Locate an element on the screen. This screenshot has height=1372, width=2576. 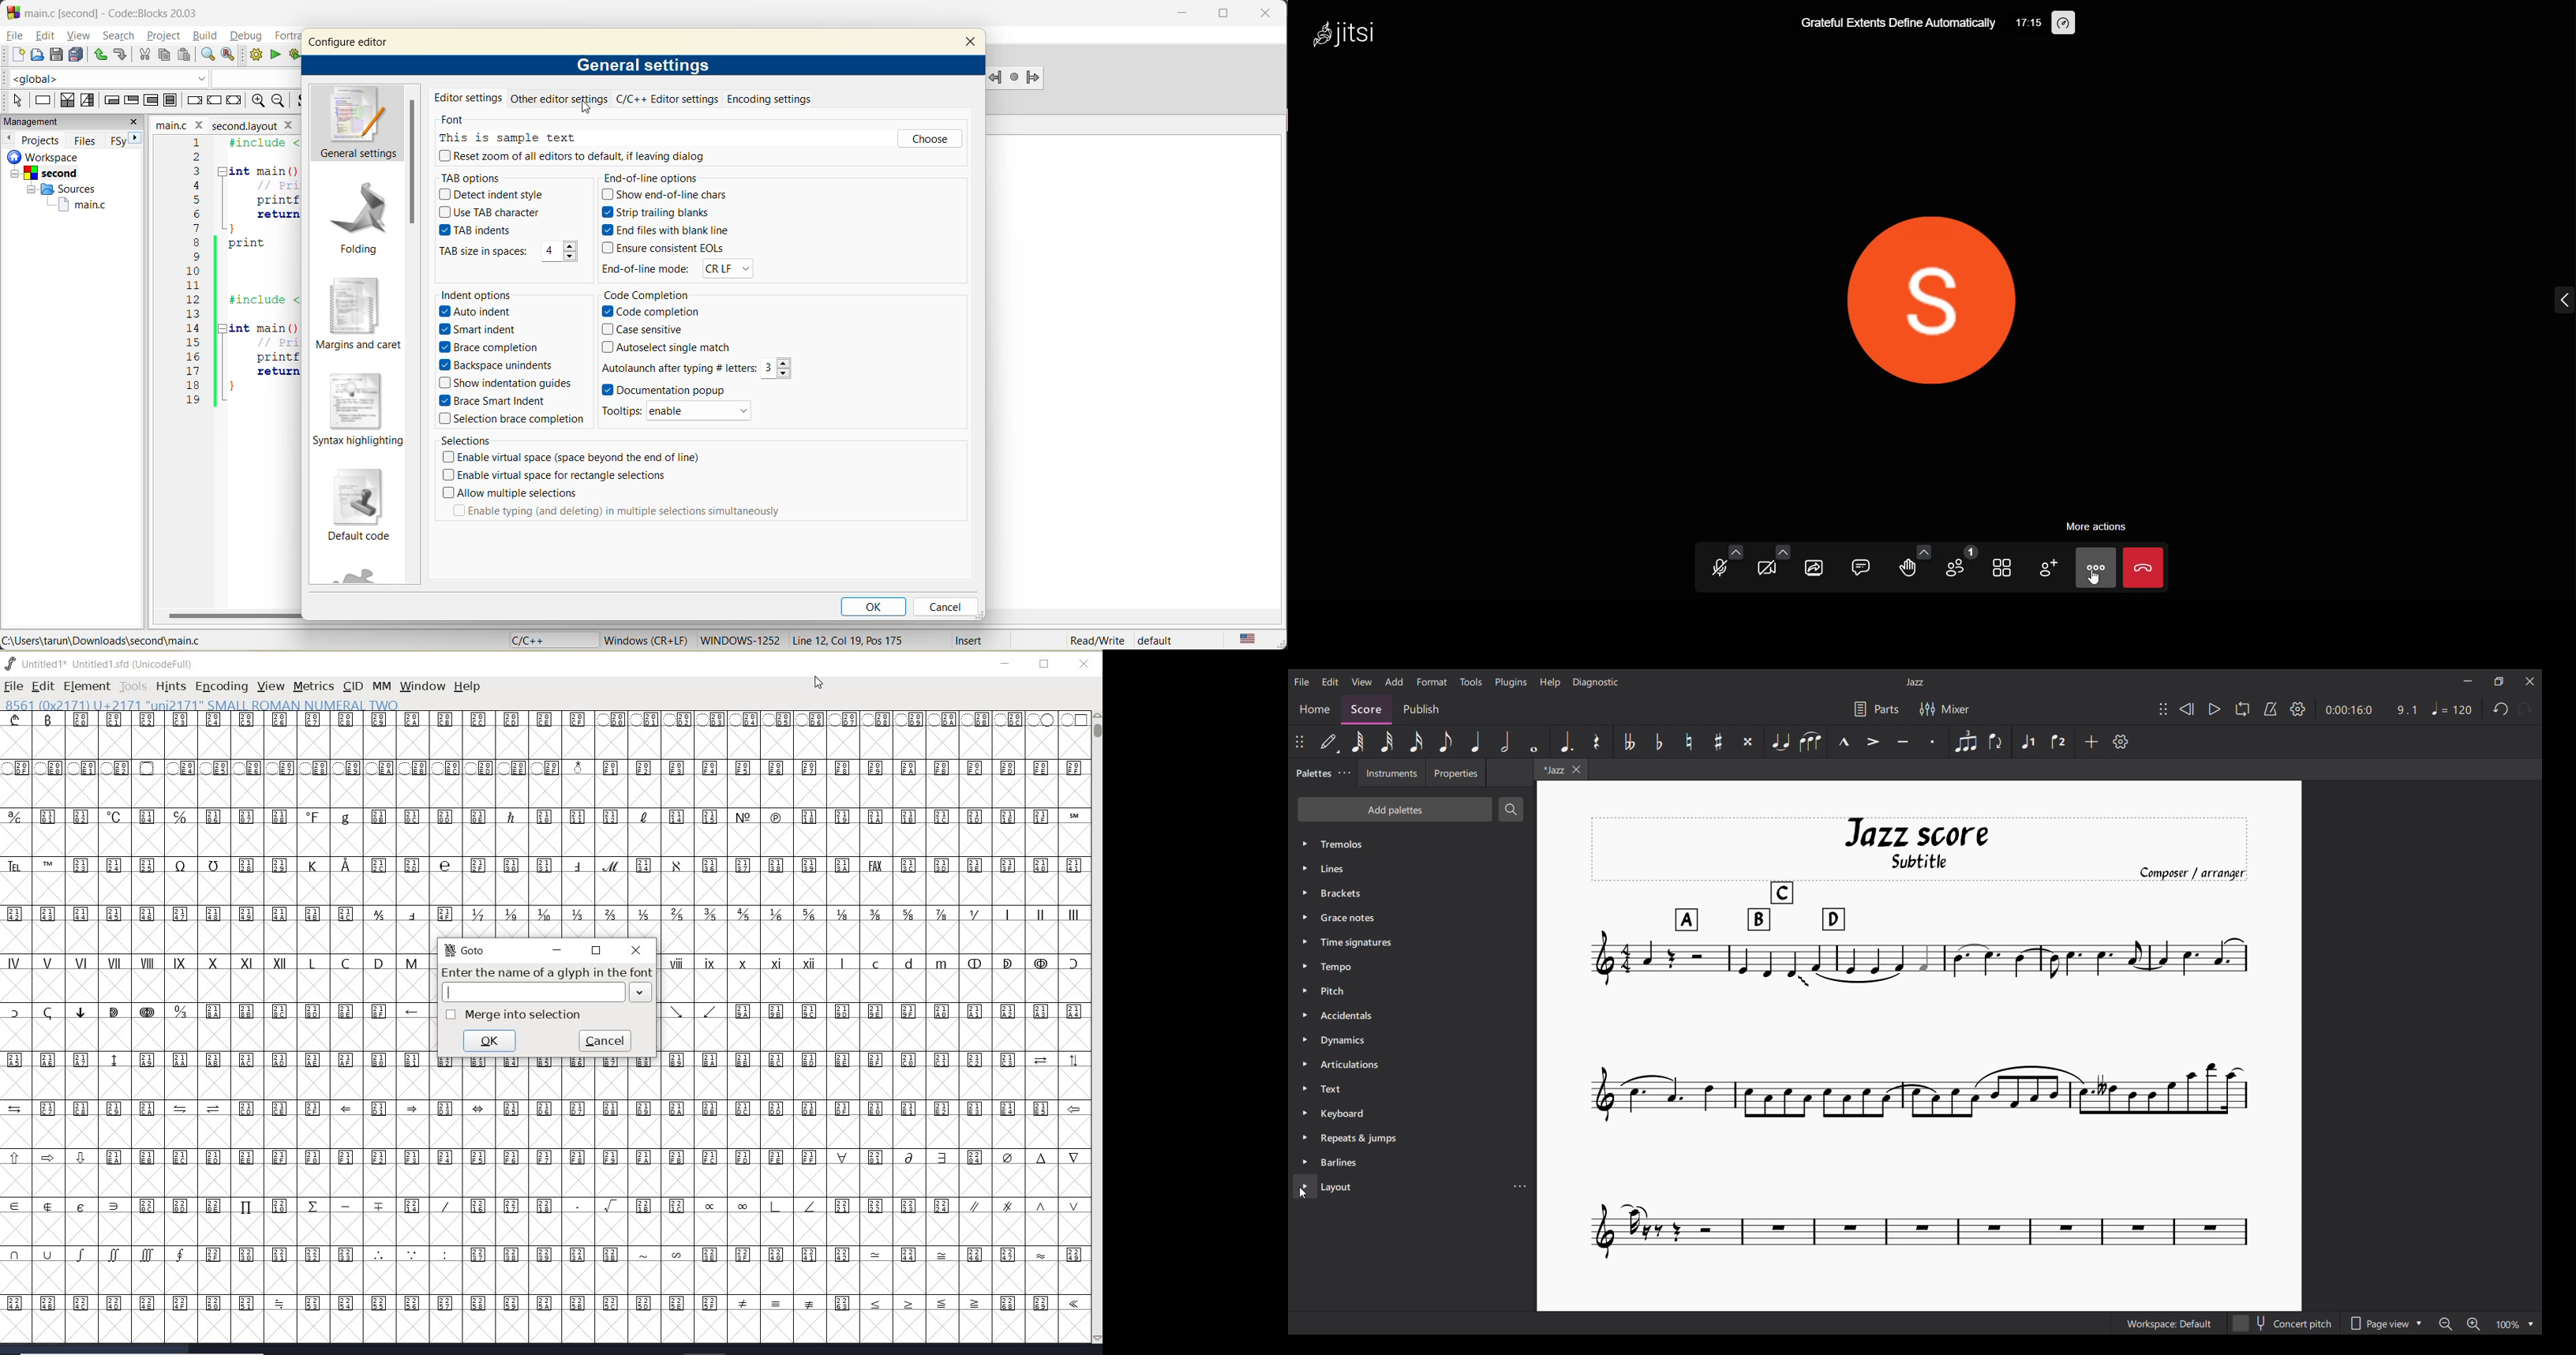
Instruments is located at coordinates (1392, 773).